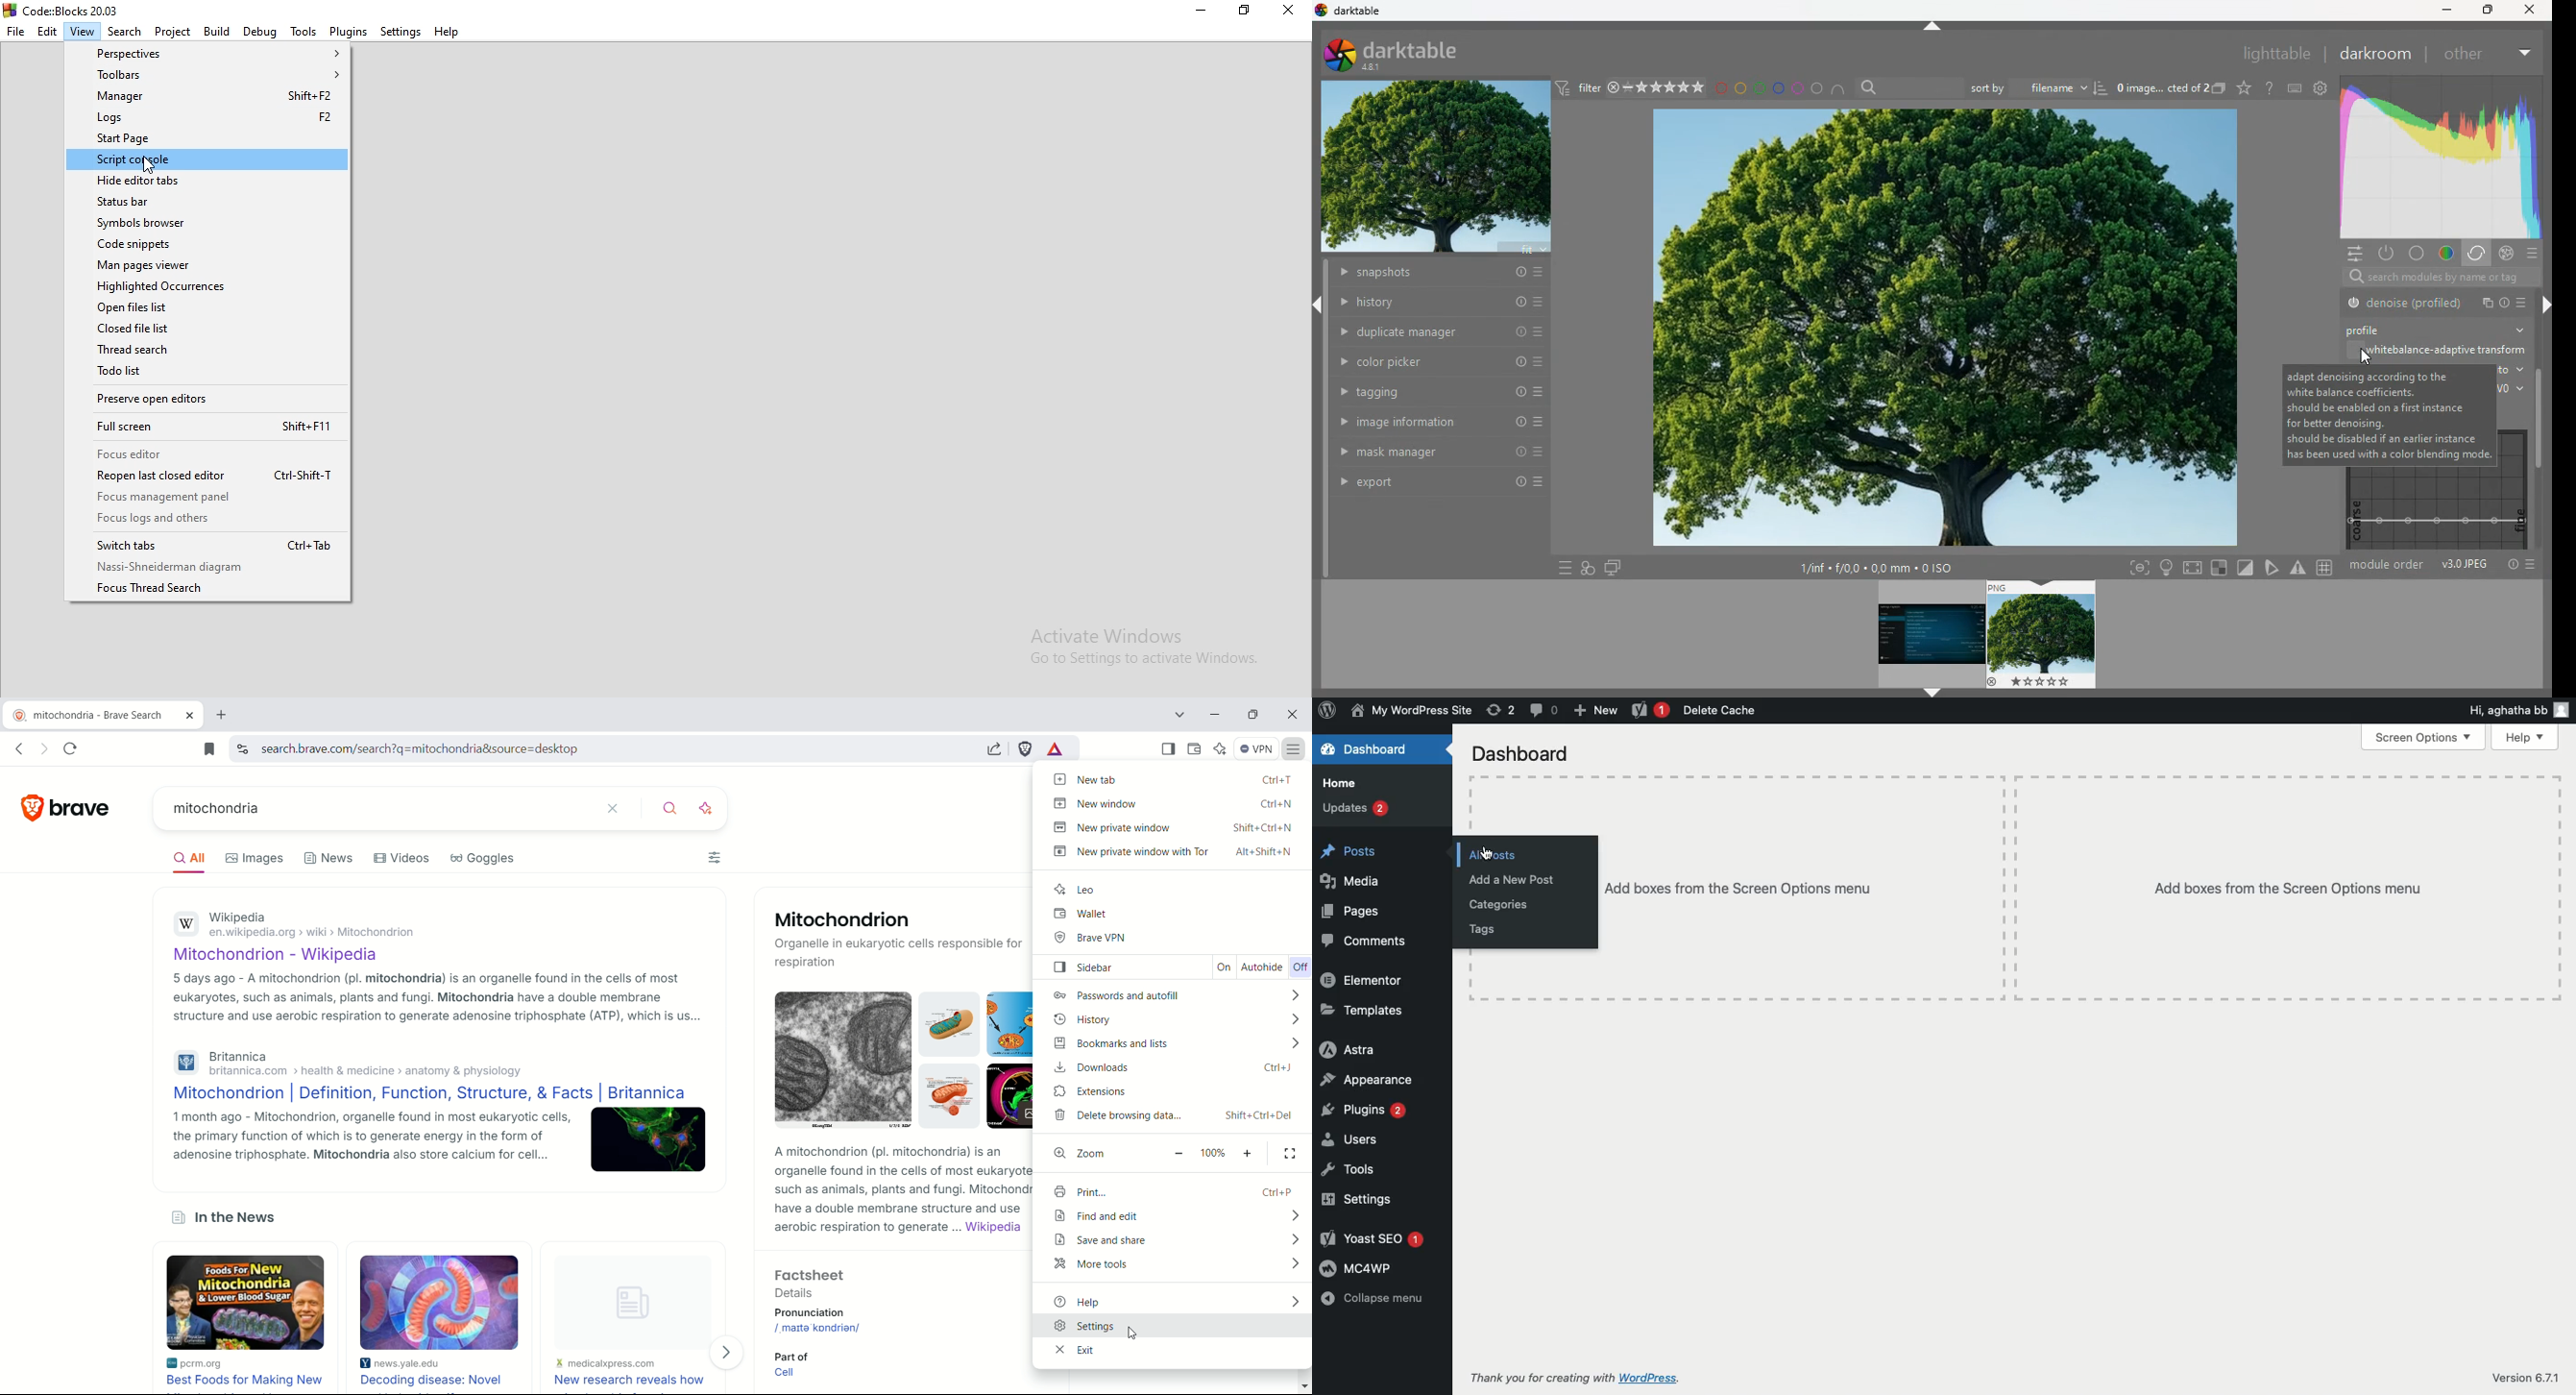 This screenshot has width=2576, height=1400. I want to click on frame, so click(2139, 568).